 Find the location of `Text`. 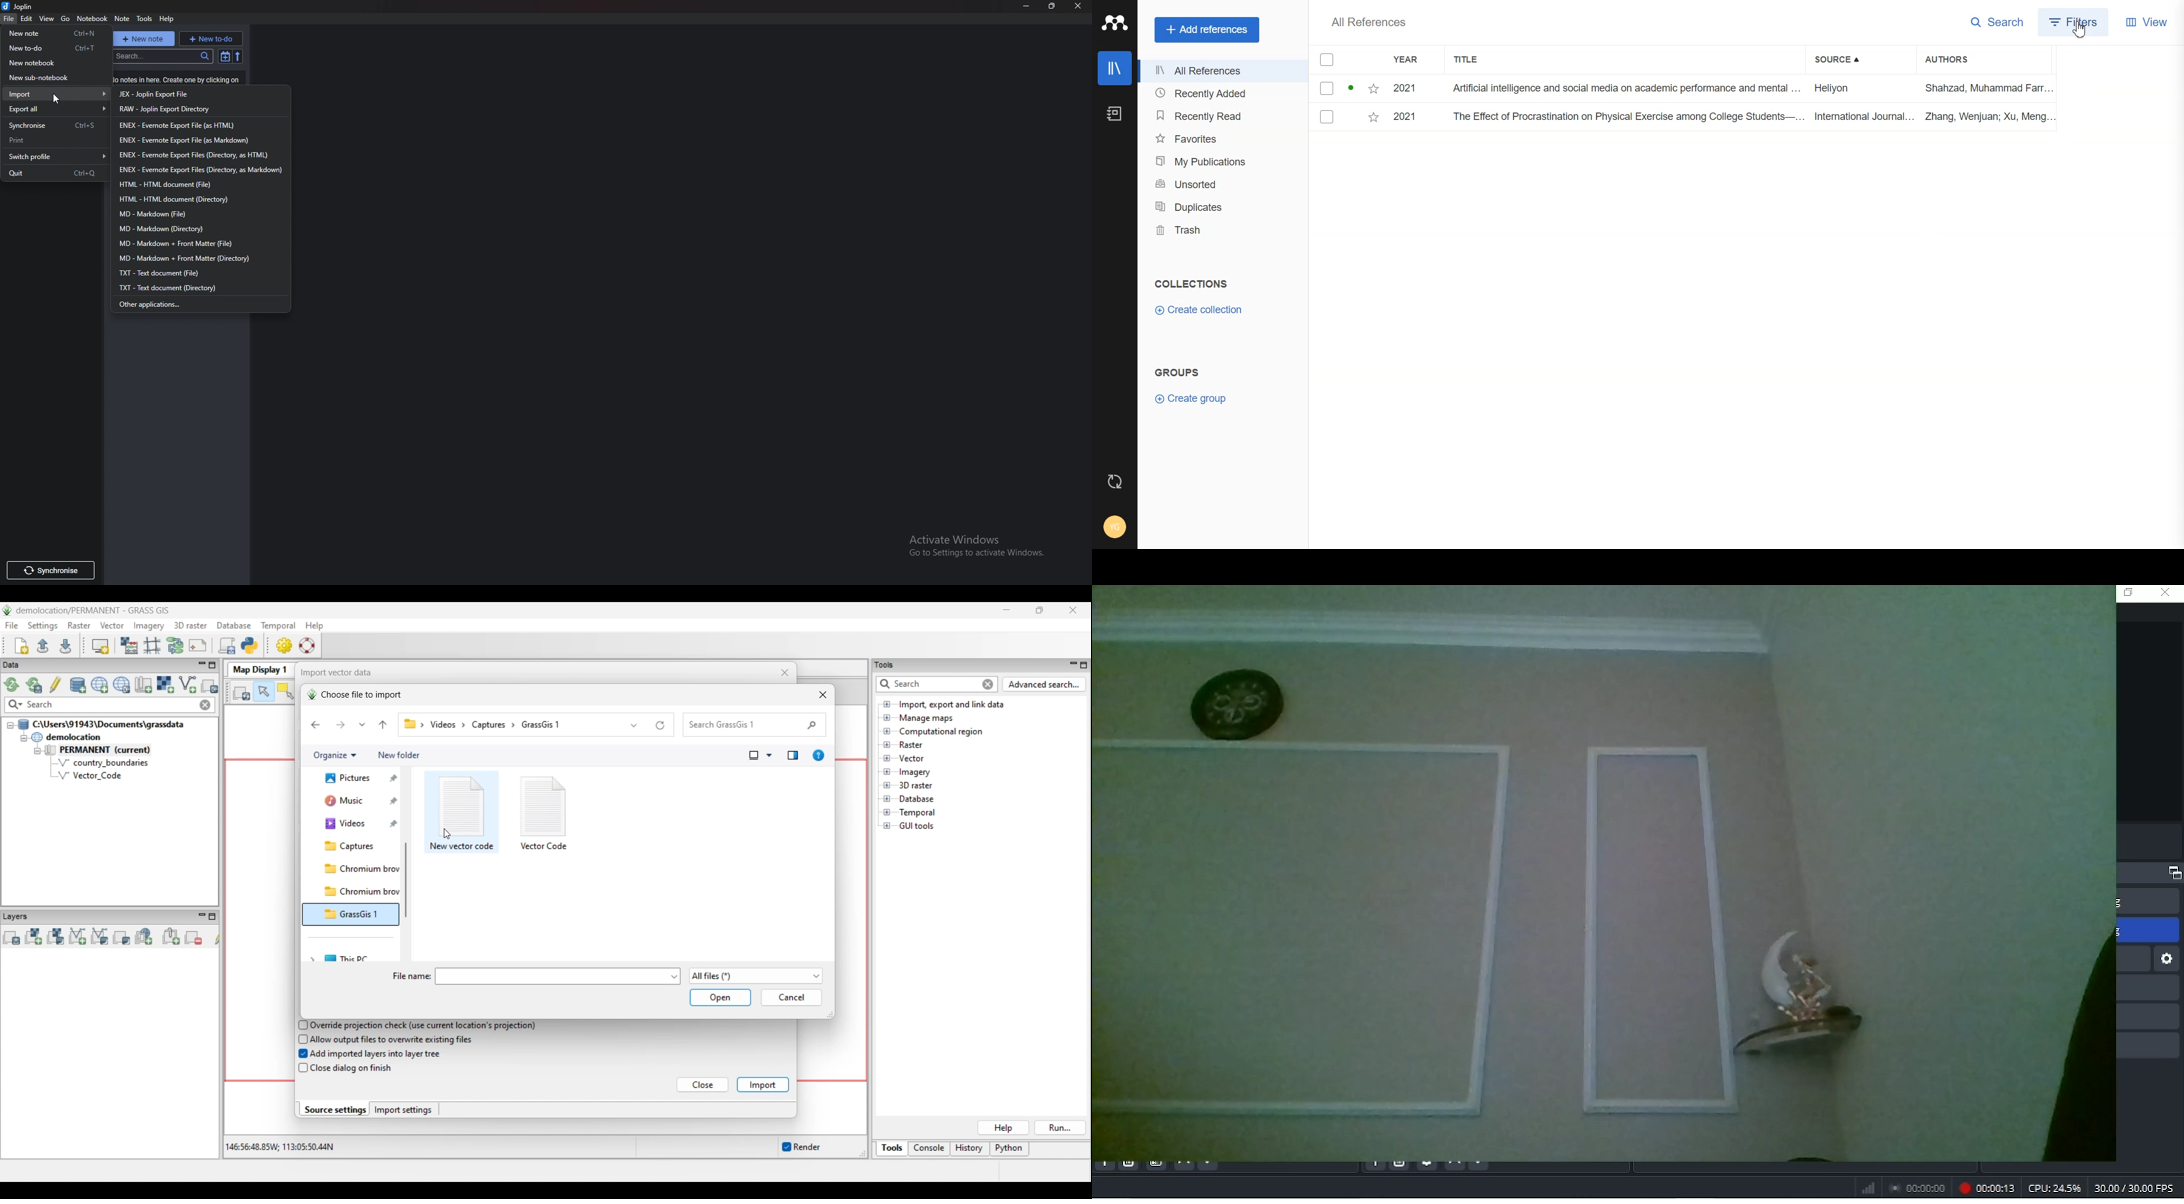

Text is located at coordinates (1193, 284).